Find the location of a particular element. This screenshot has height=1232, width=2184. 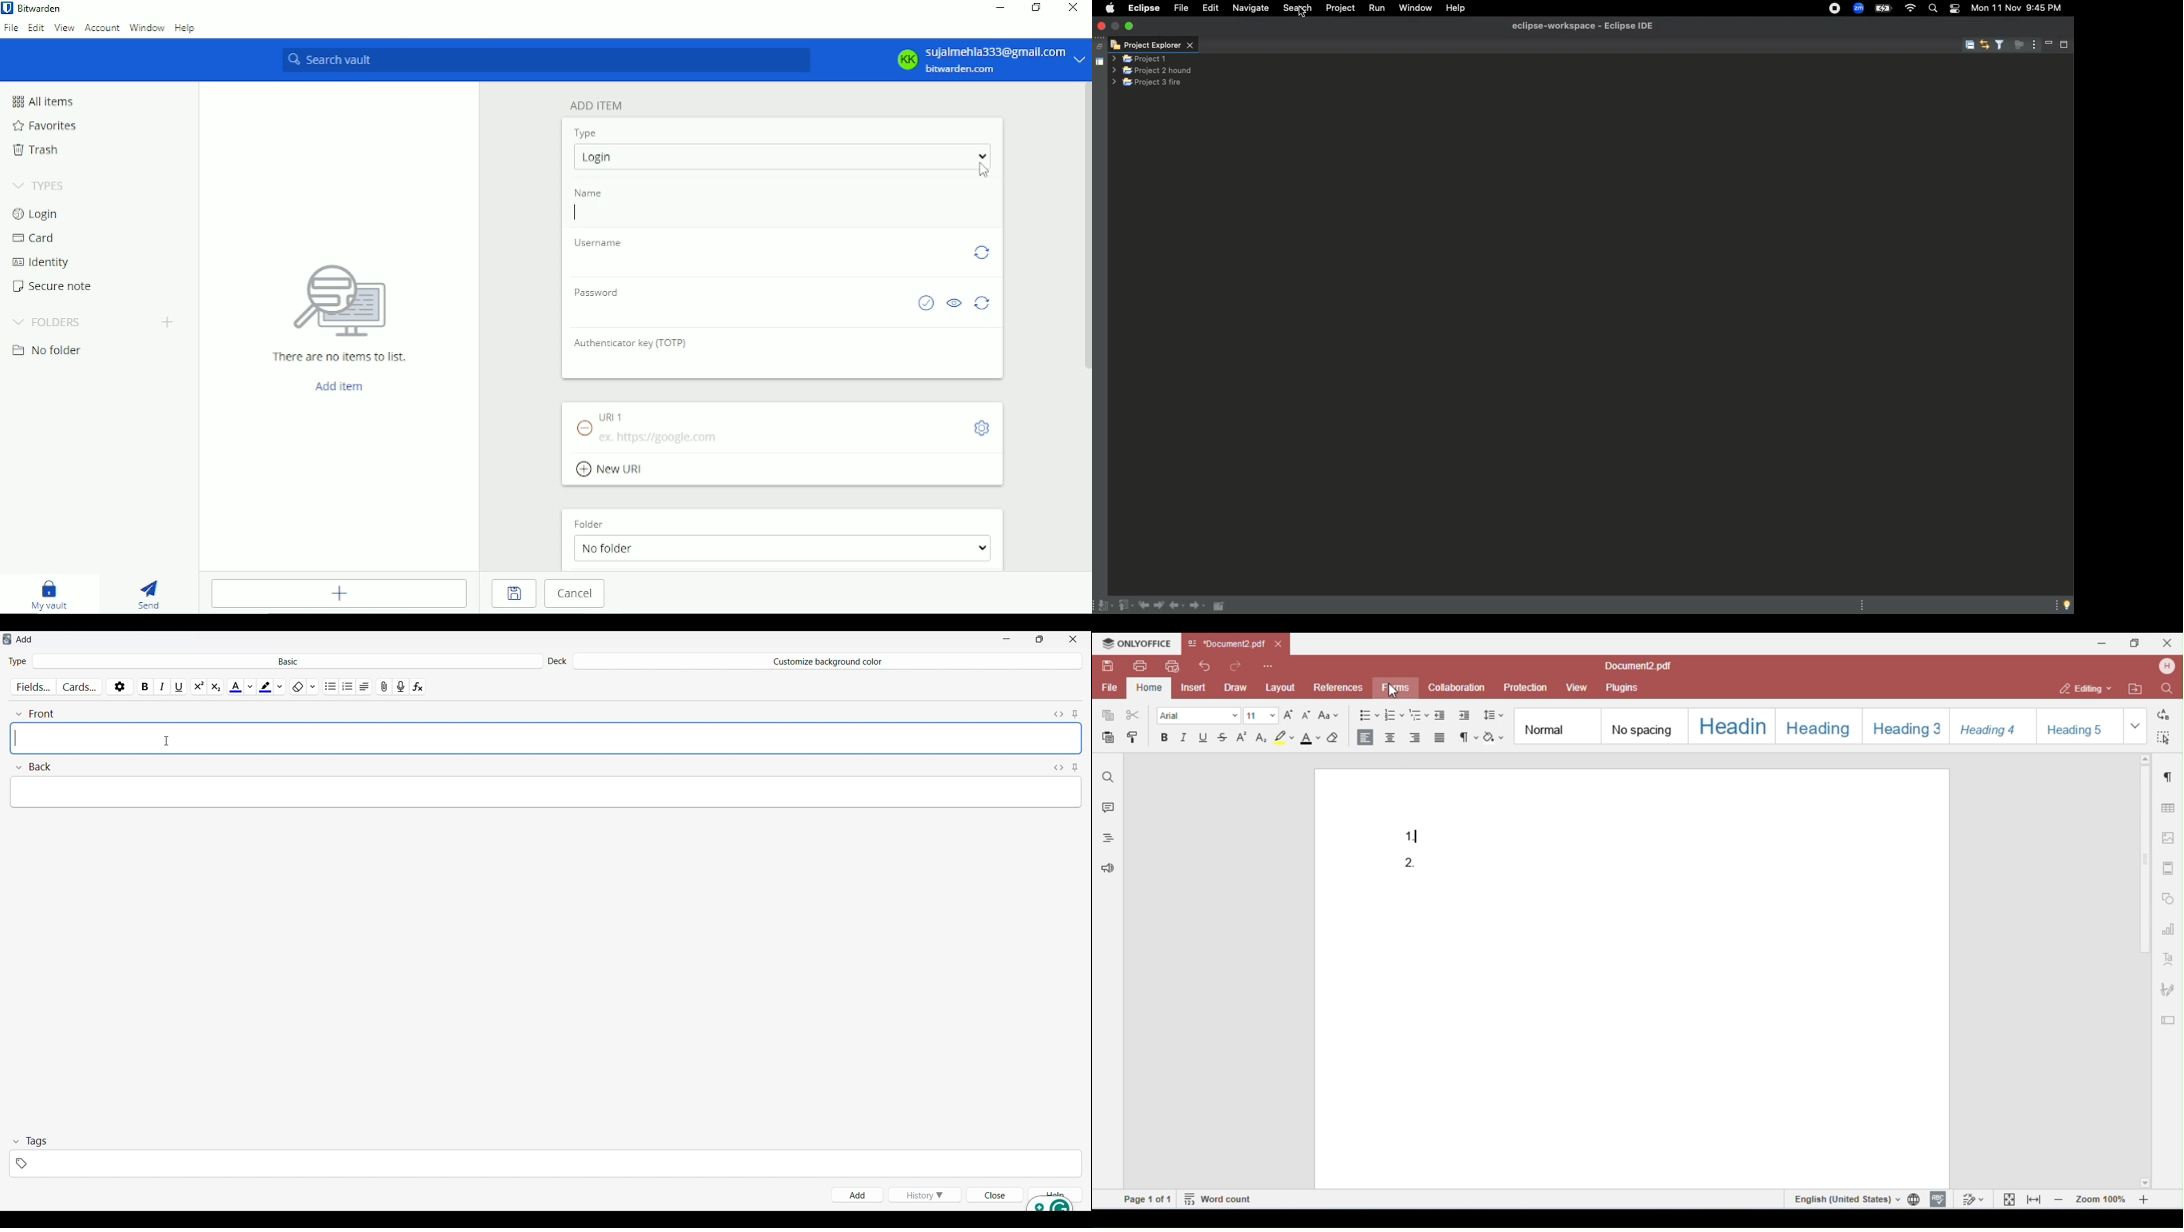

Type in text is located at coordinates (546, 737).